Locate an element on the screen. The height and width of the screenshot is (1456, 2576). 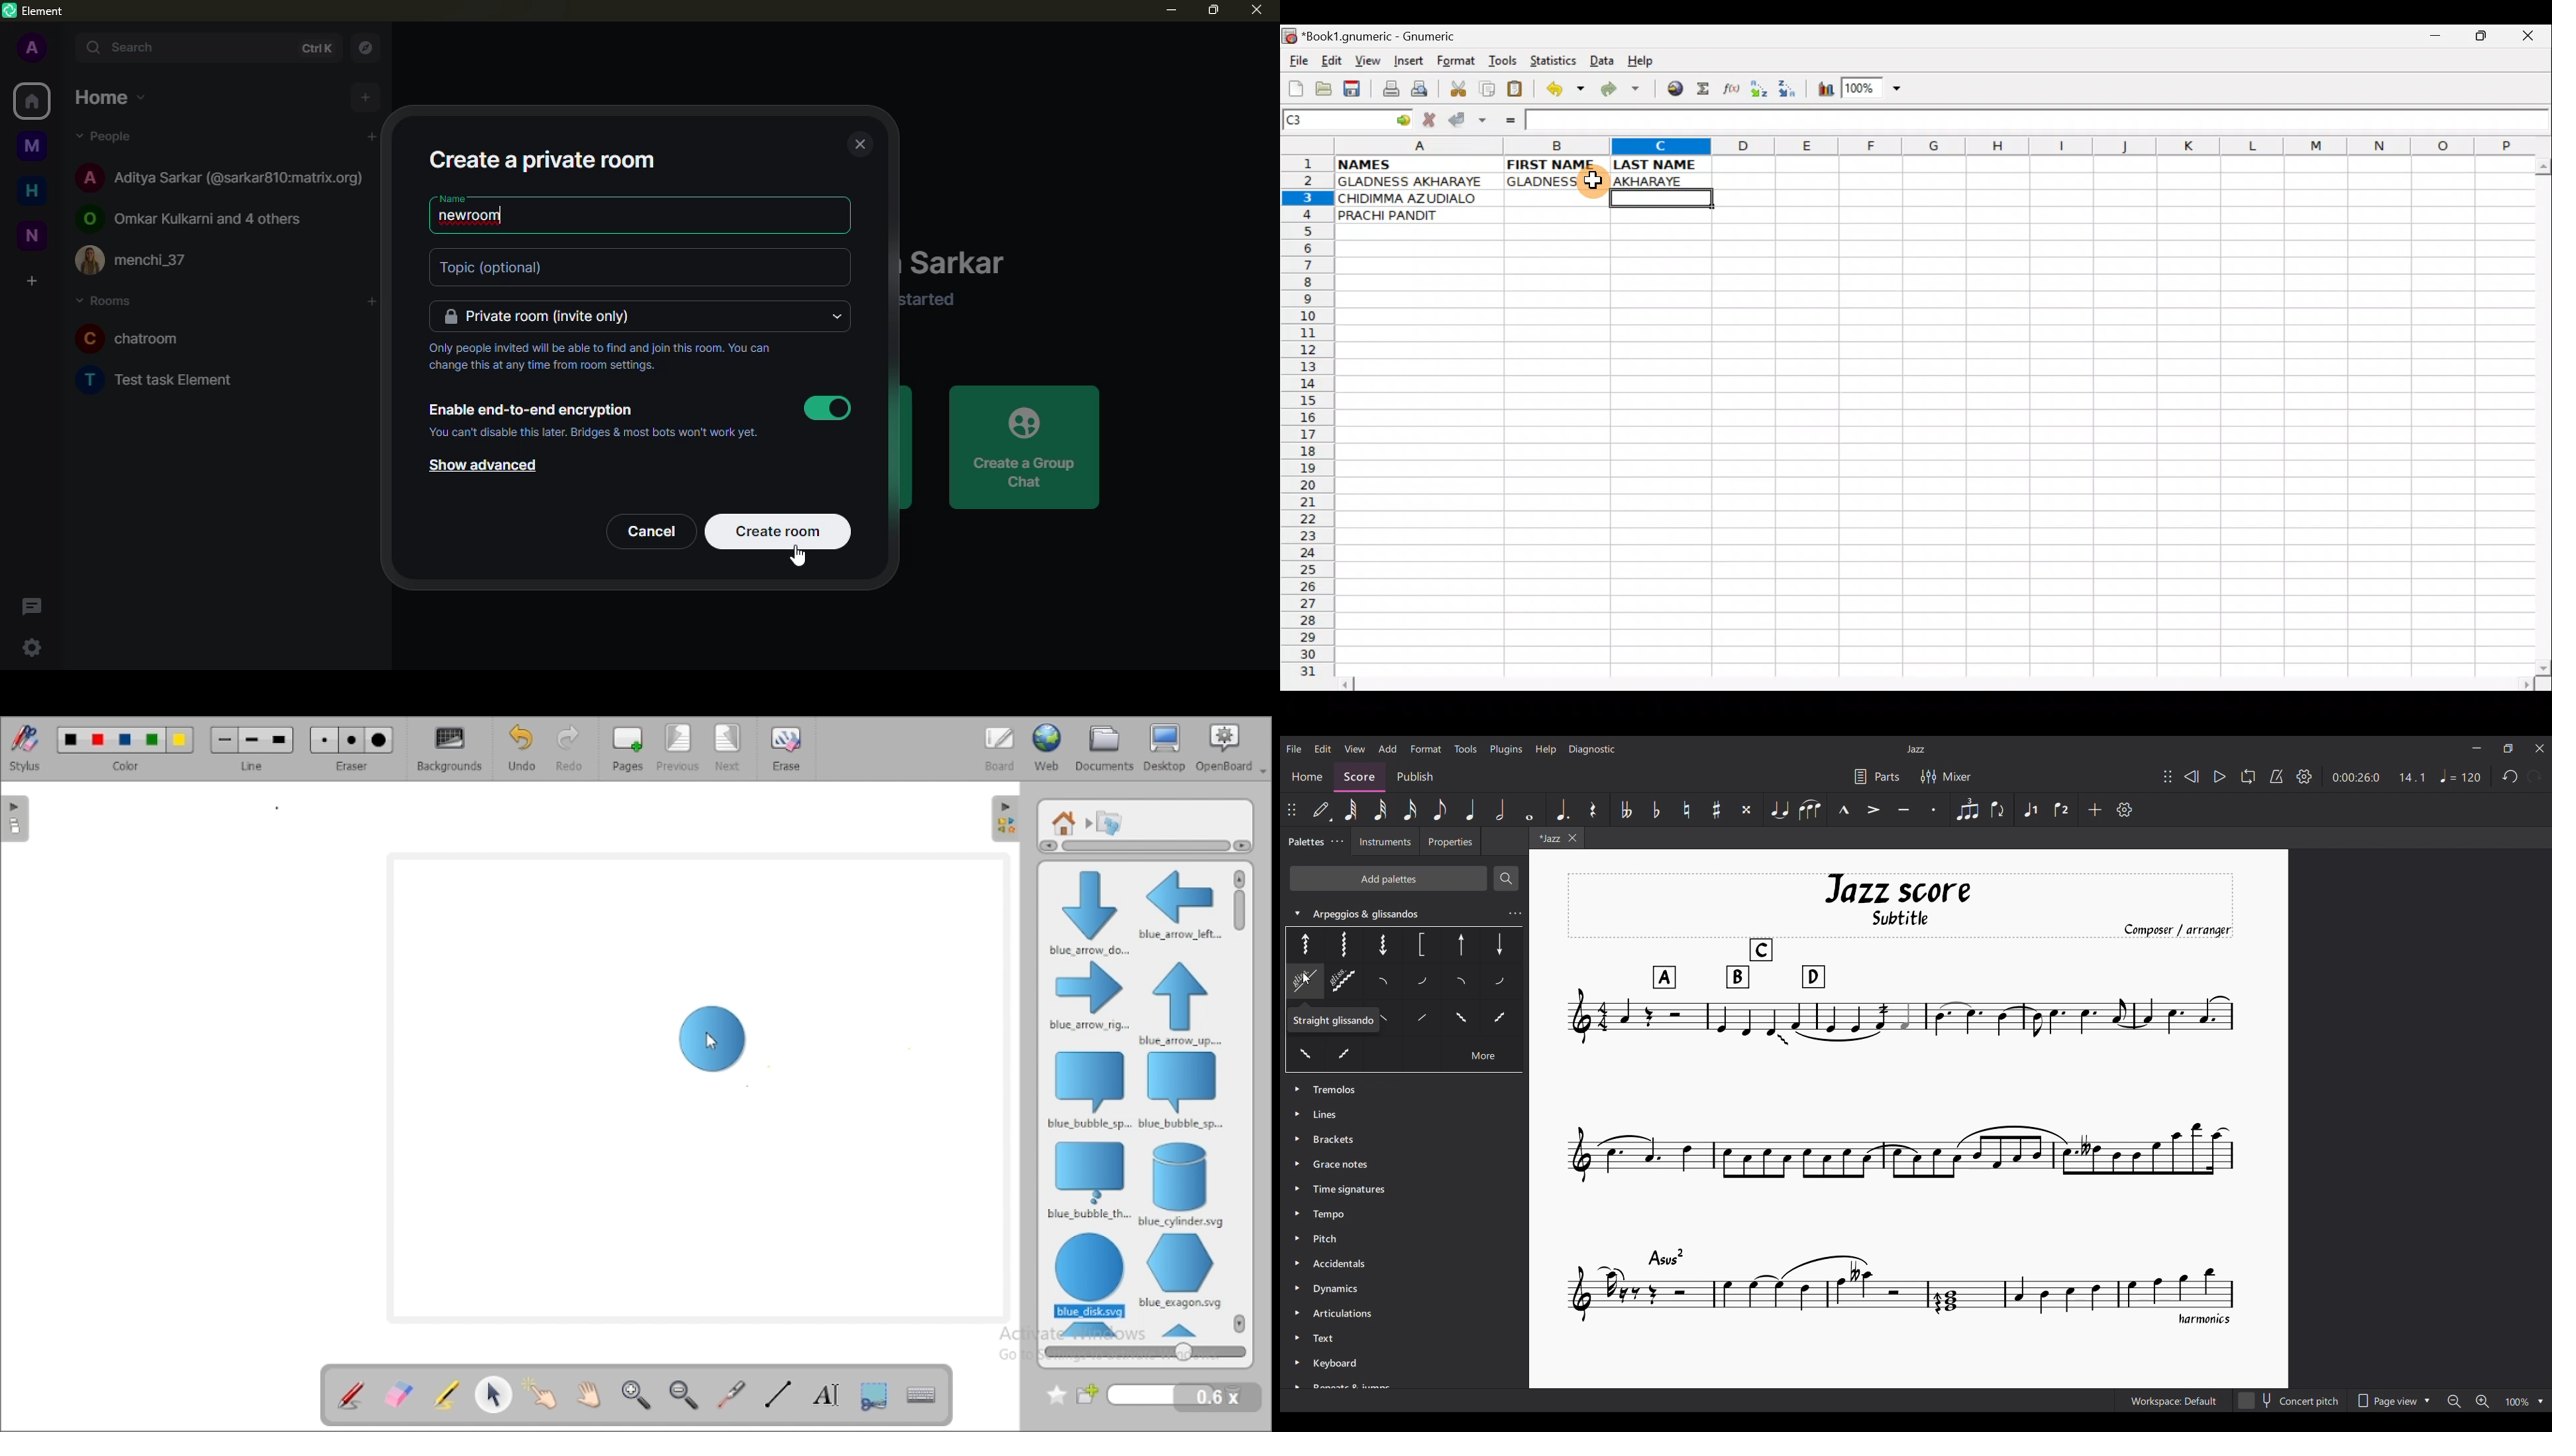
Cancel change is located at coordinates (1432, 117).